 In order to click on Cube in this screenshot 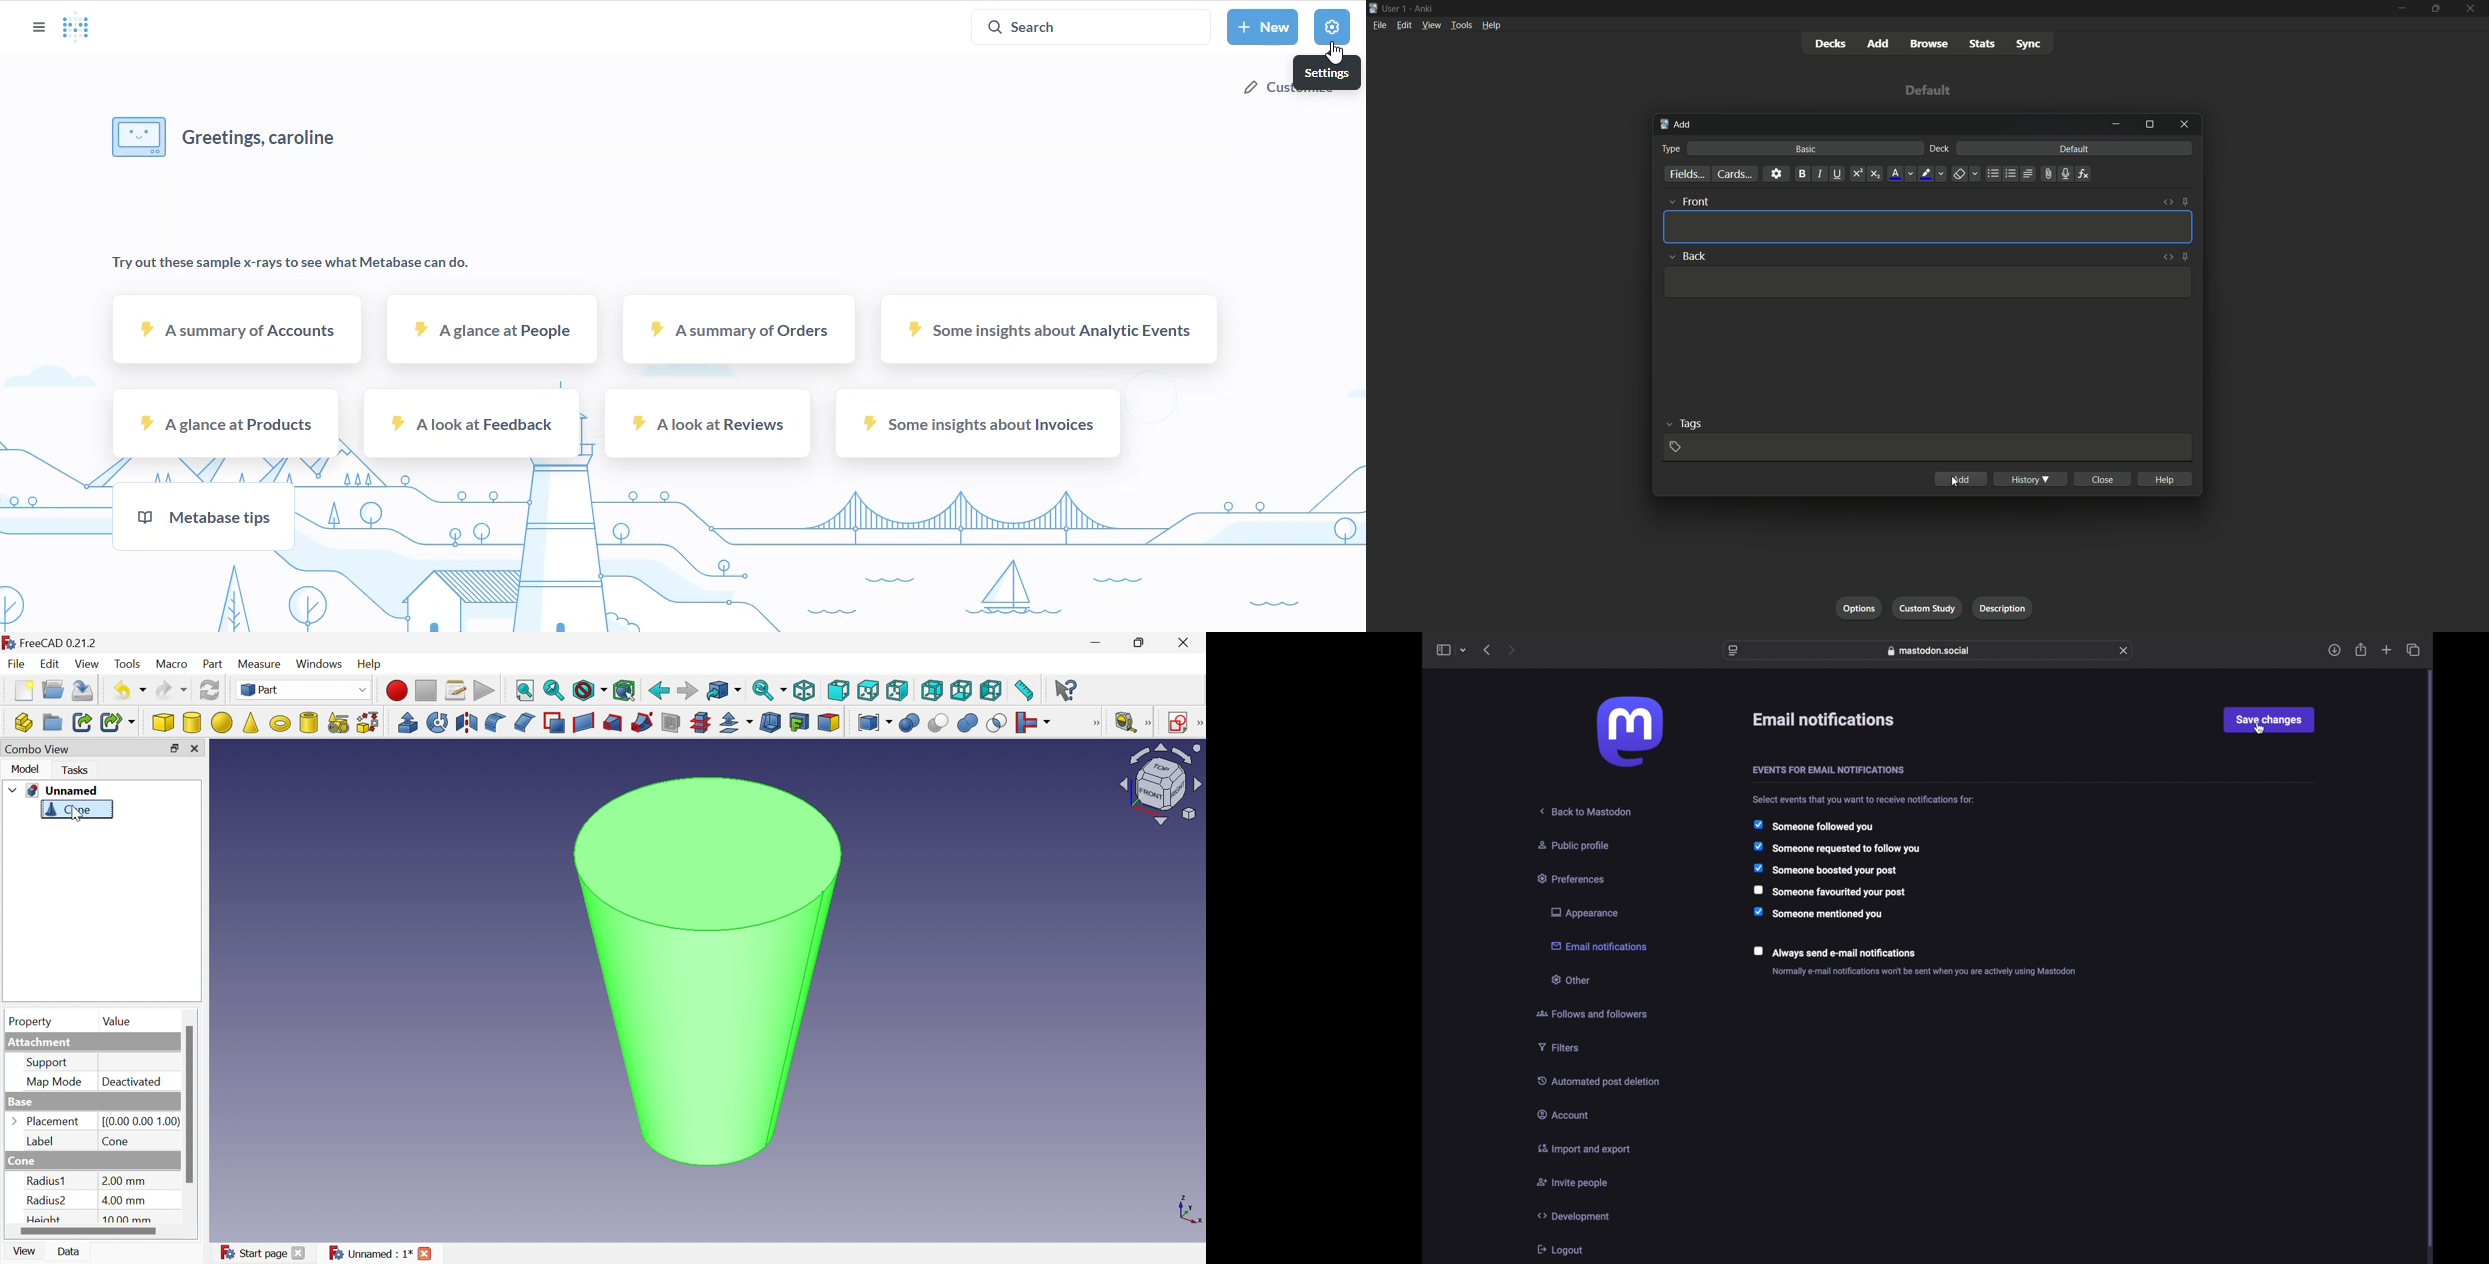, I will do `click(164, 723)`.